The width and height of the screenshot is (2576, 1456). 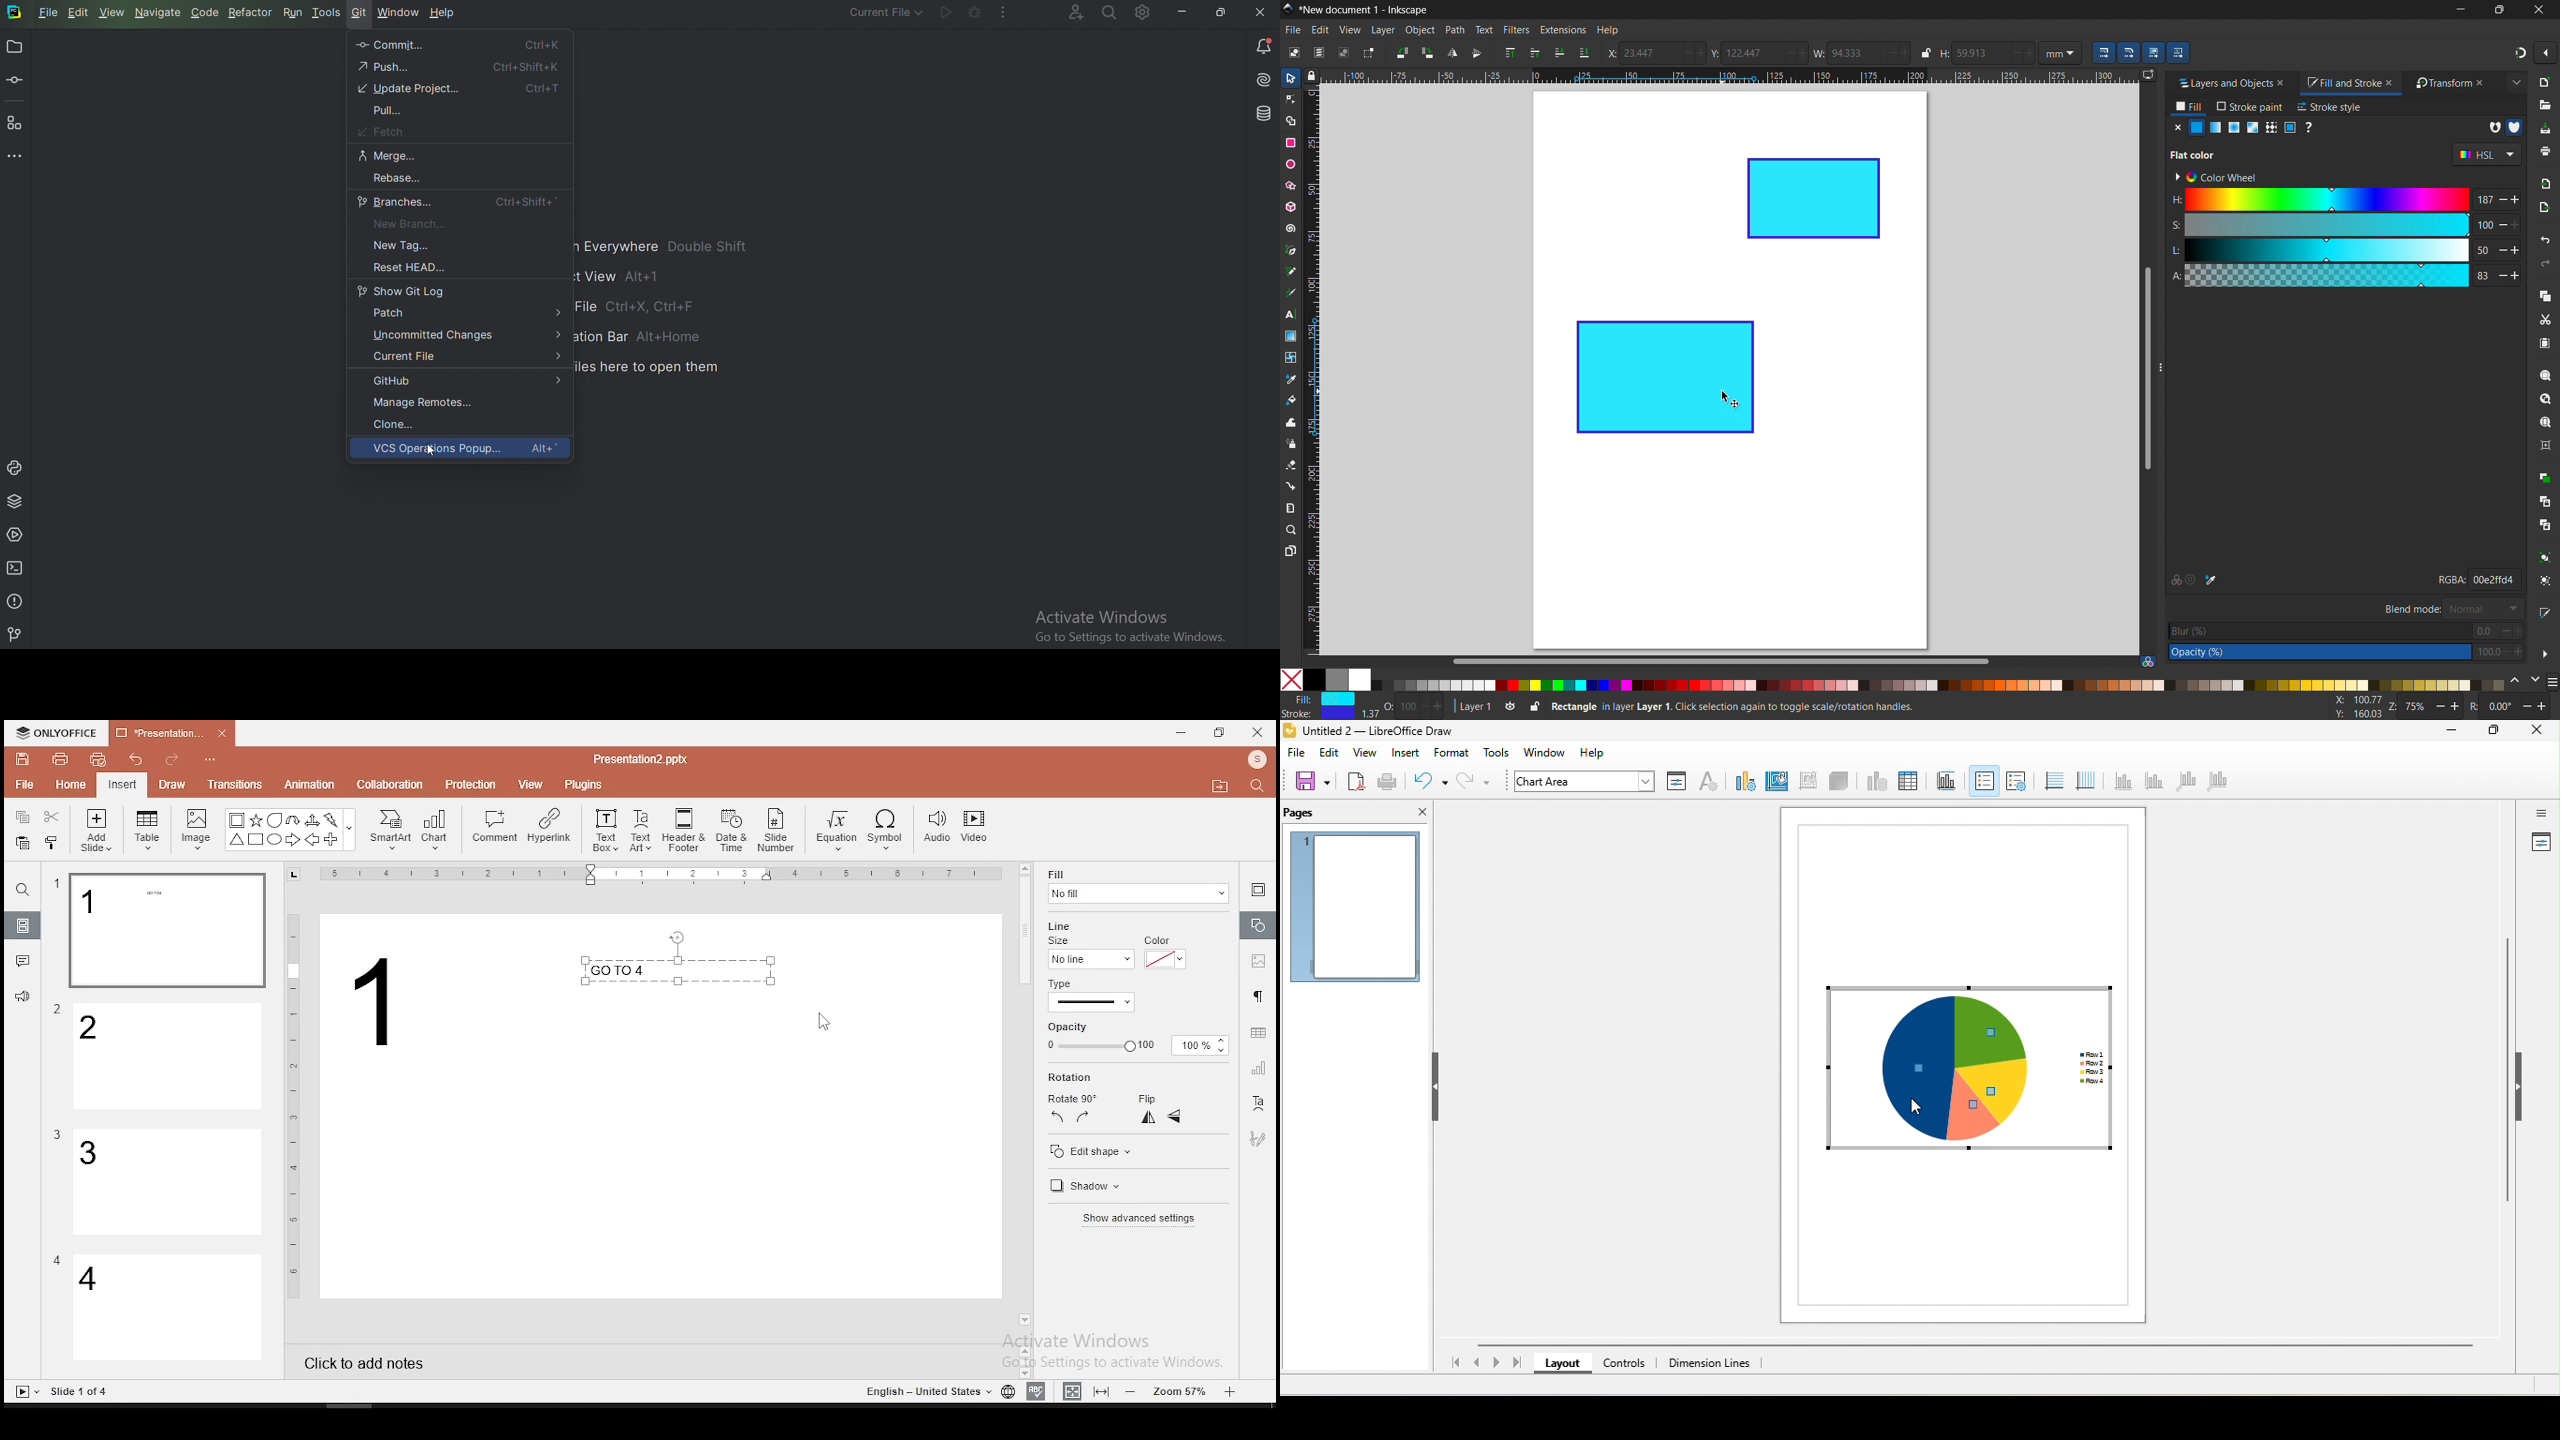 I want to click on , so click(x=81, y=1392).